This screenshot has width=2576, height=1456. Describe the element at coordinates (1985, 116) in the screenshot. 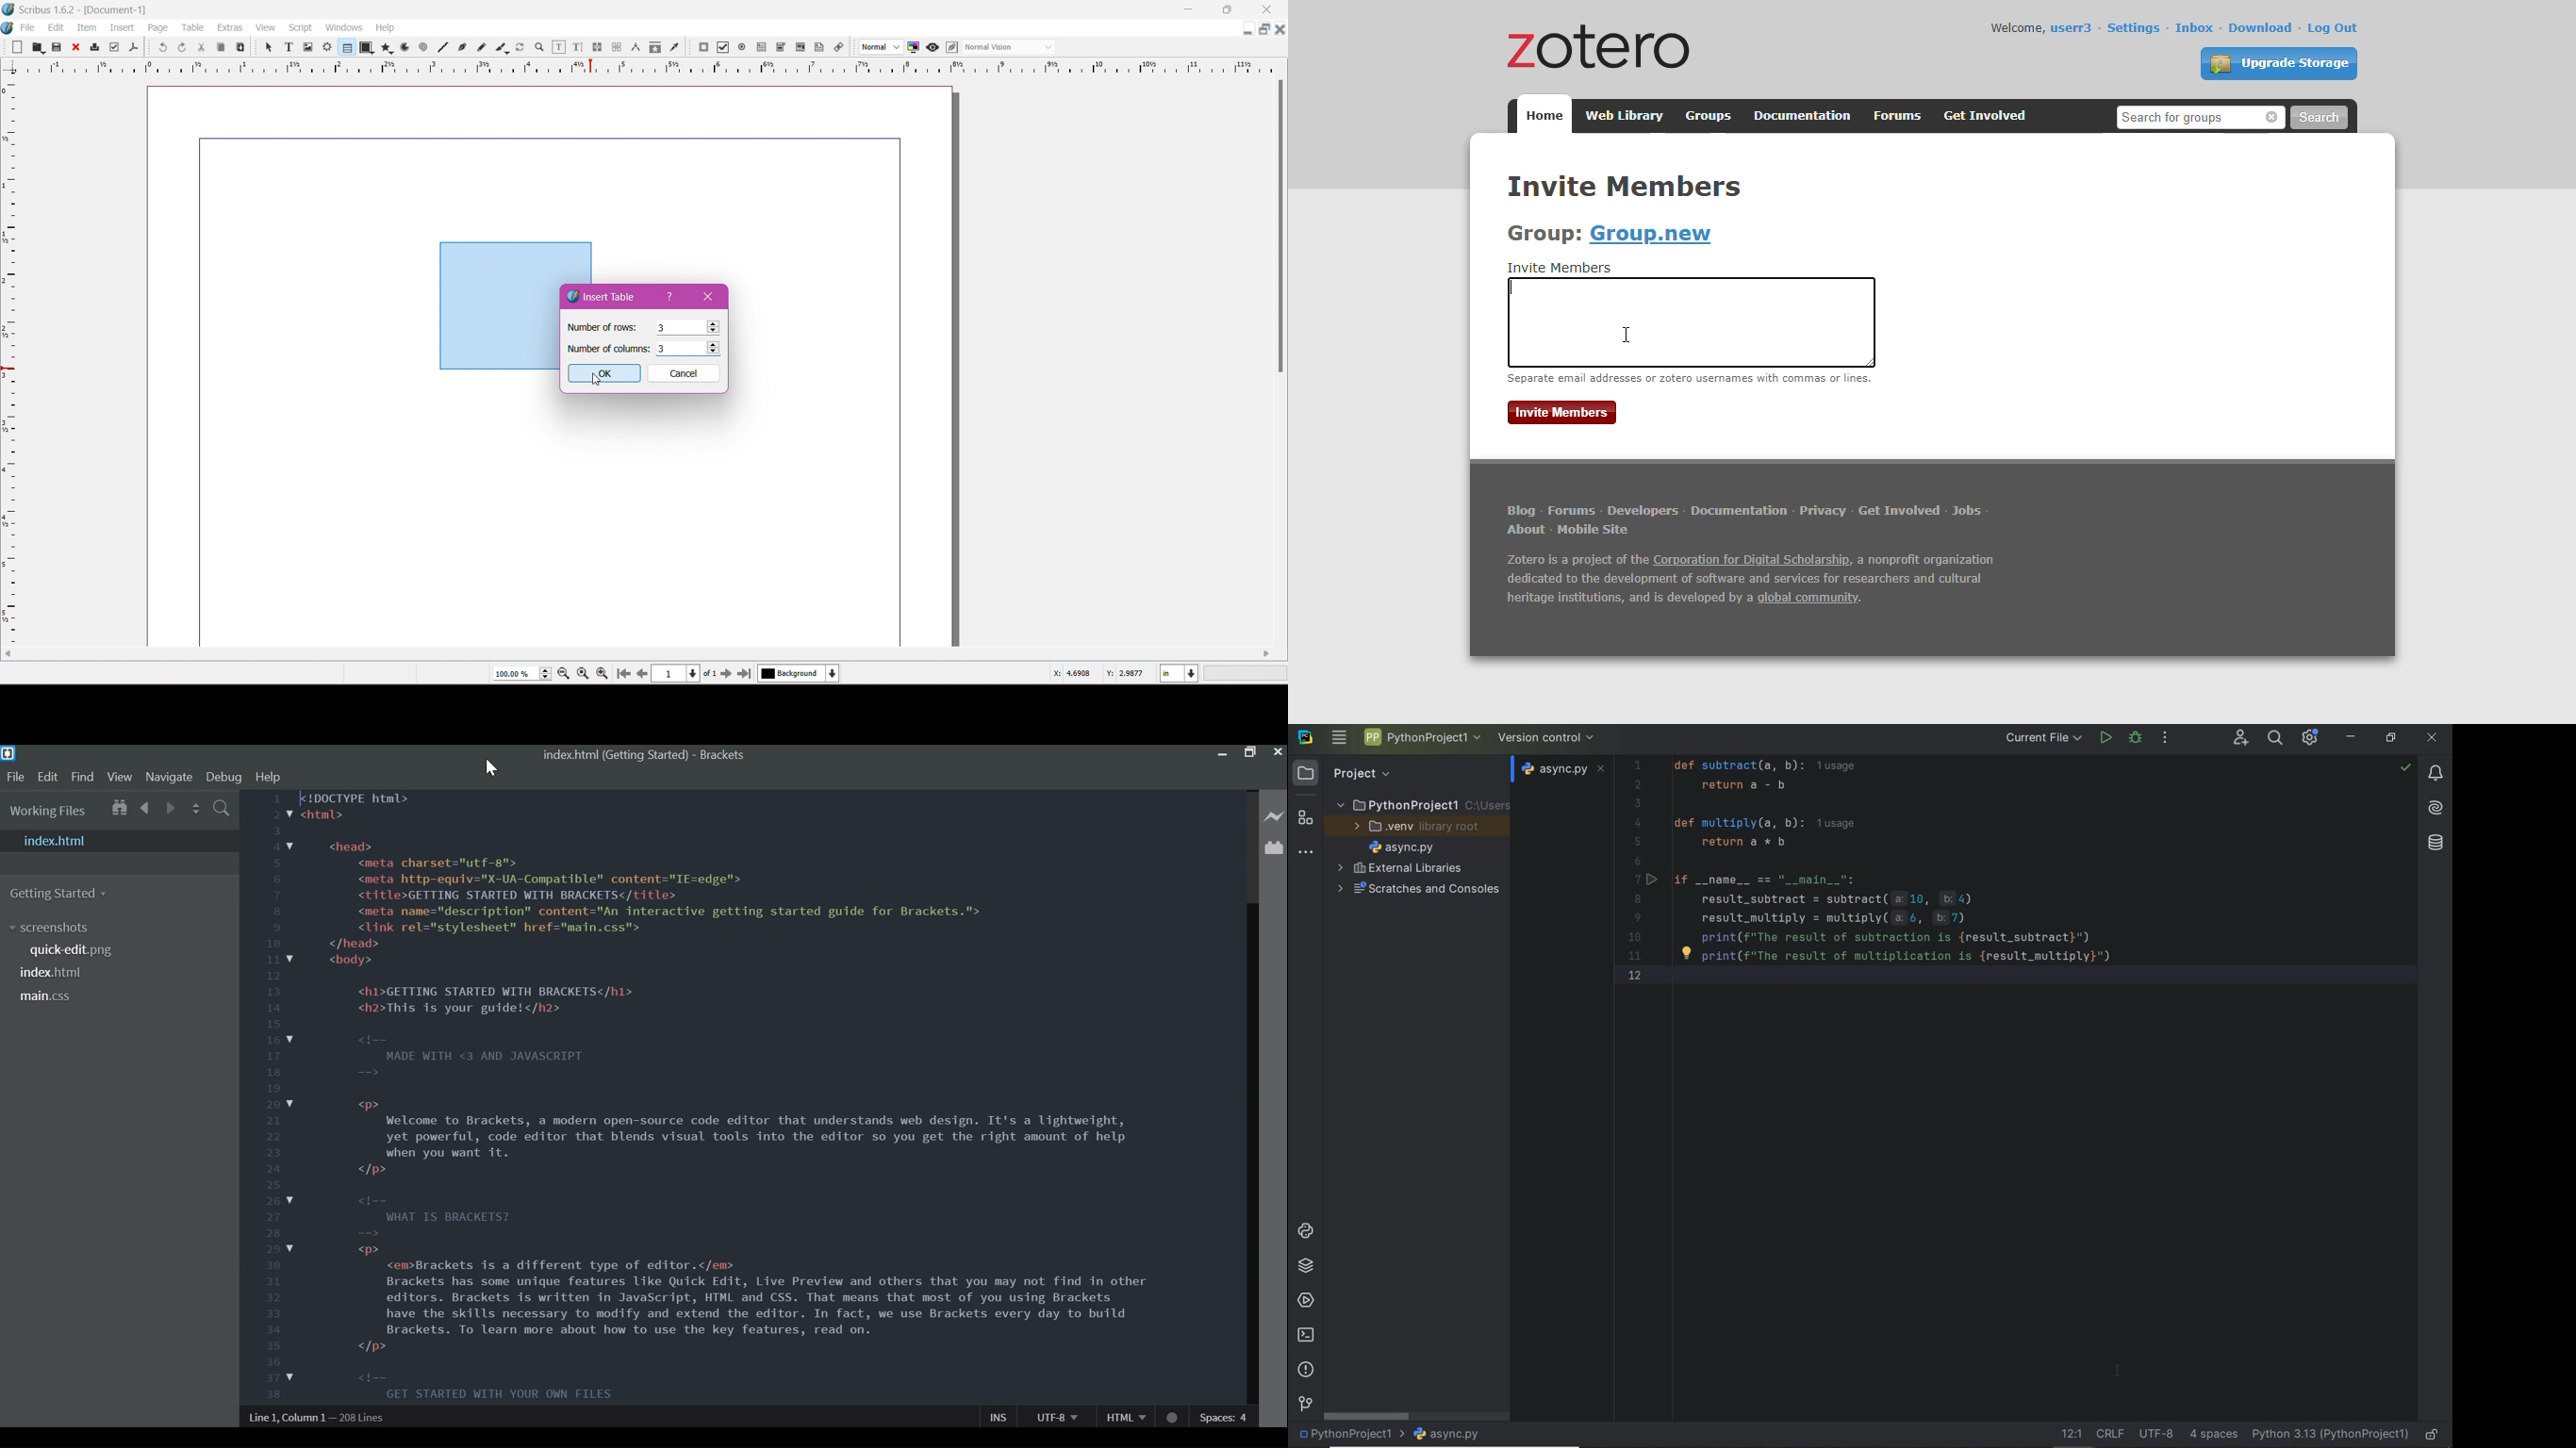

I see `get involved` at that location.